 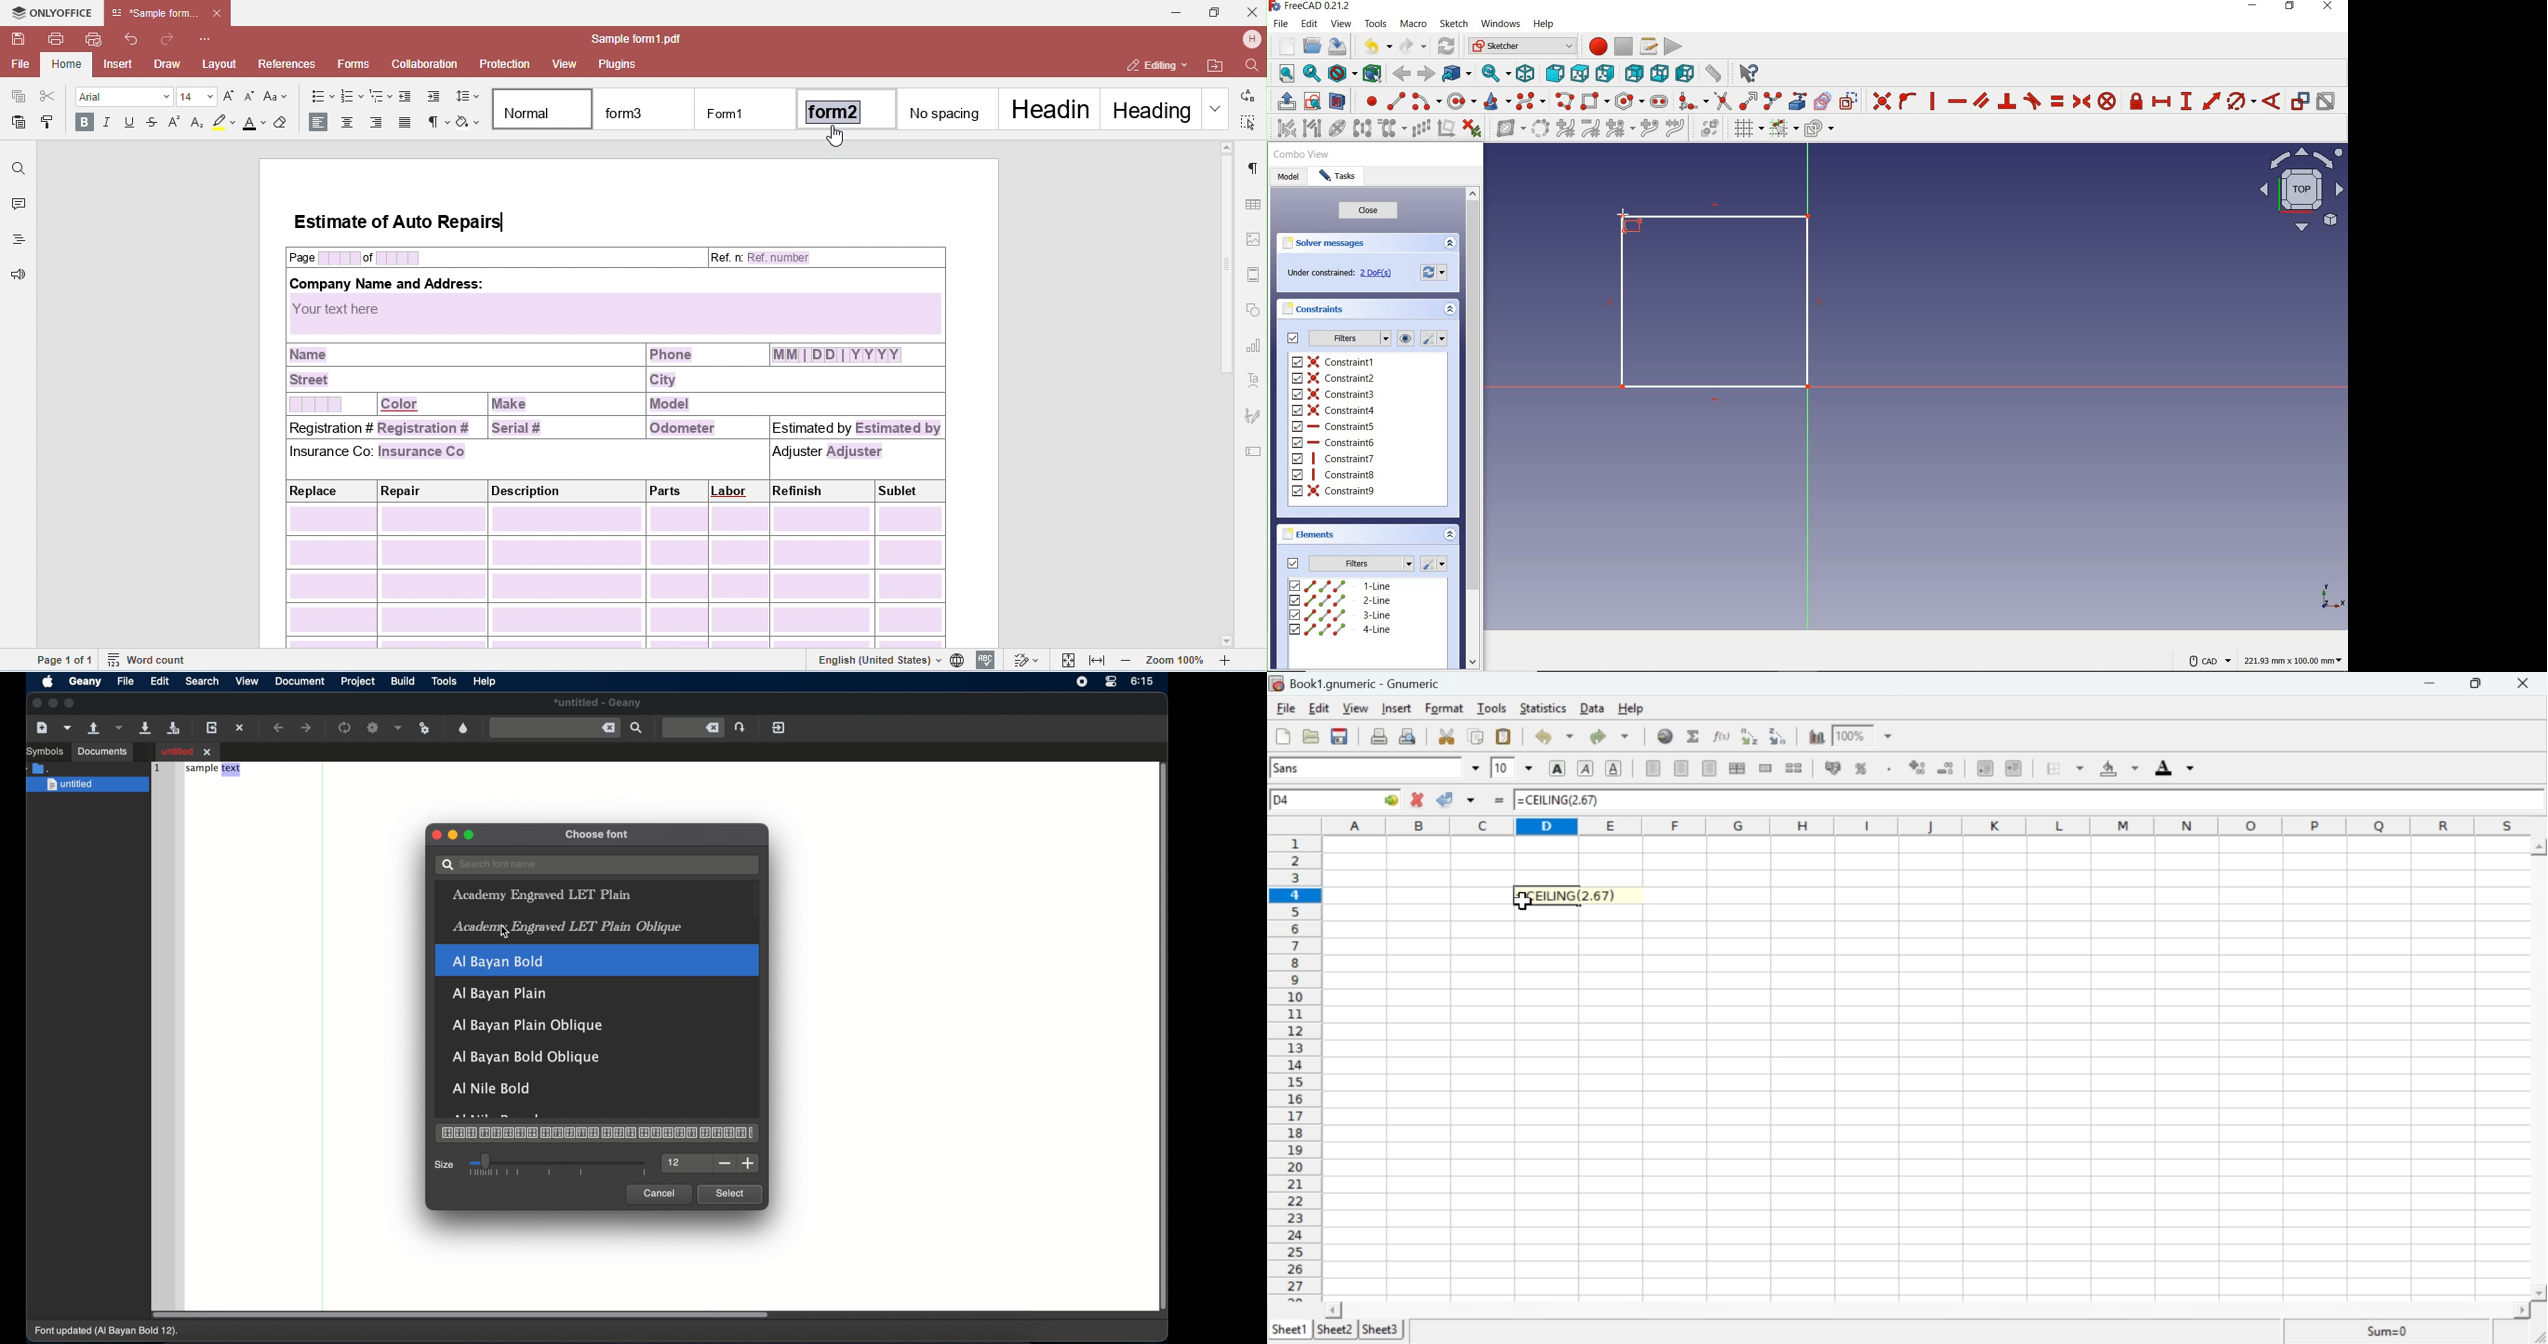 I want to click on Border, so click(x=2066, y=769).